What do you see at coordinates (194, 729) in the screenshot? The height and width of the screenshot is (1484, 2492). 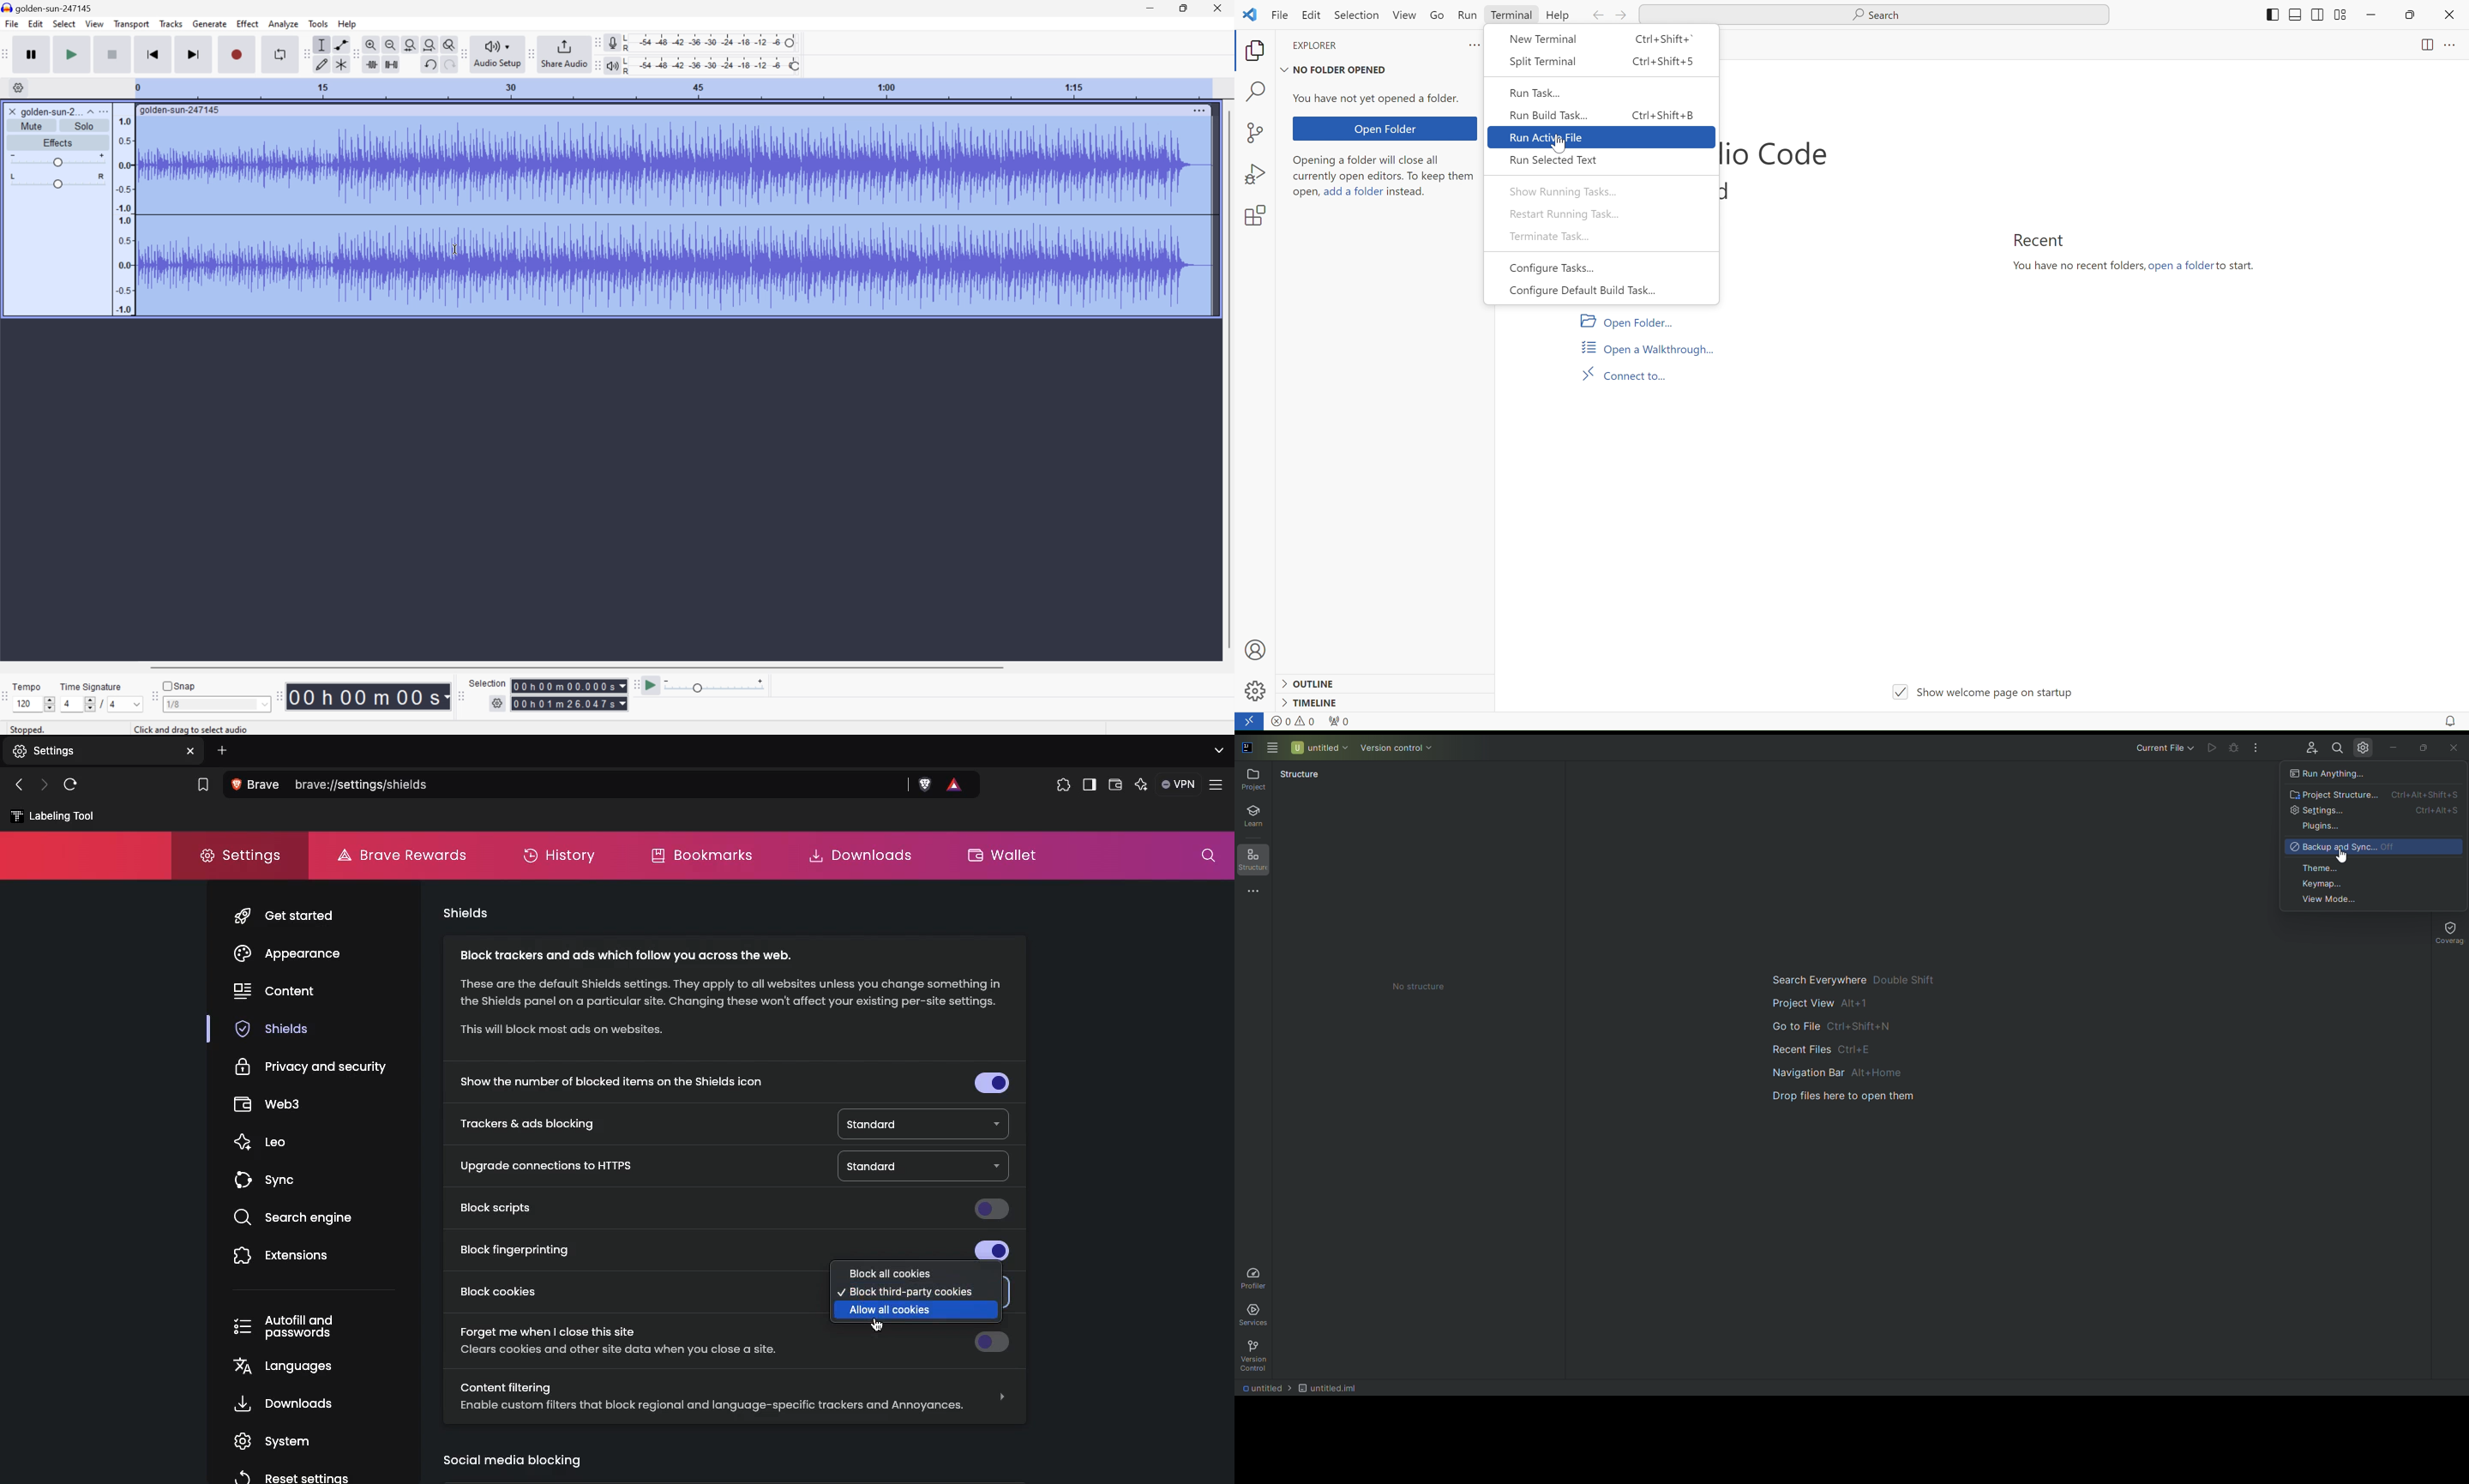 I see `` at bounding box center [194, 729].